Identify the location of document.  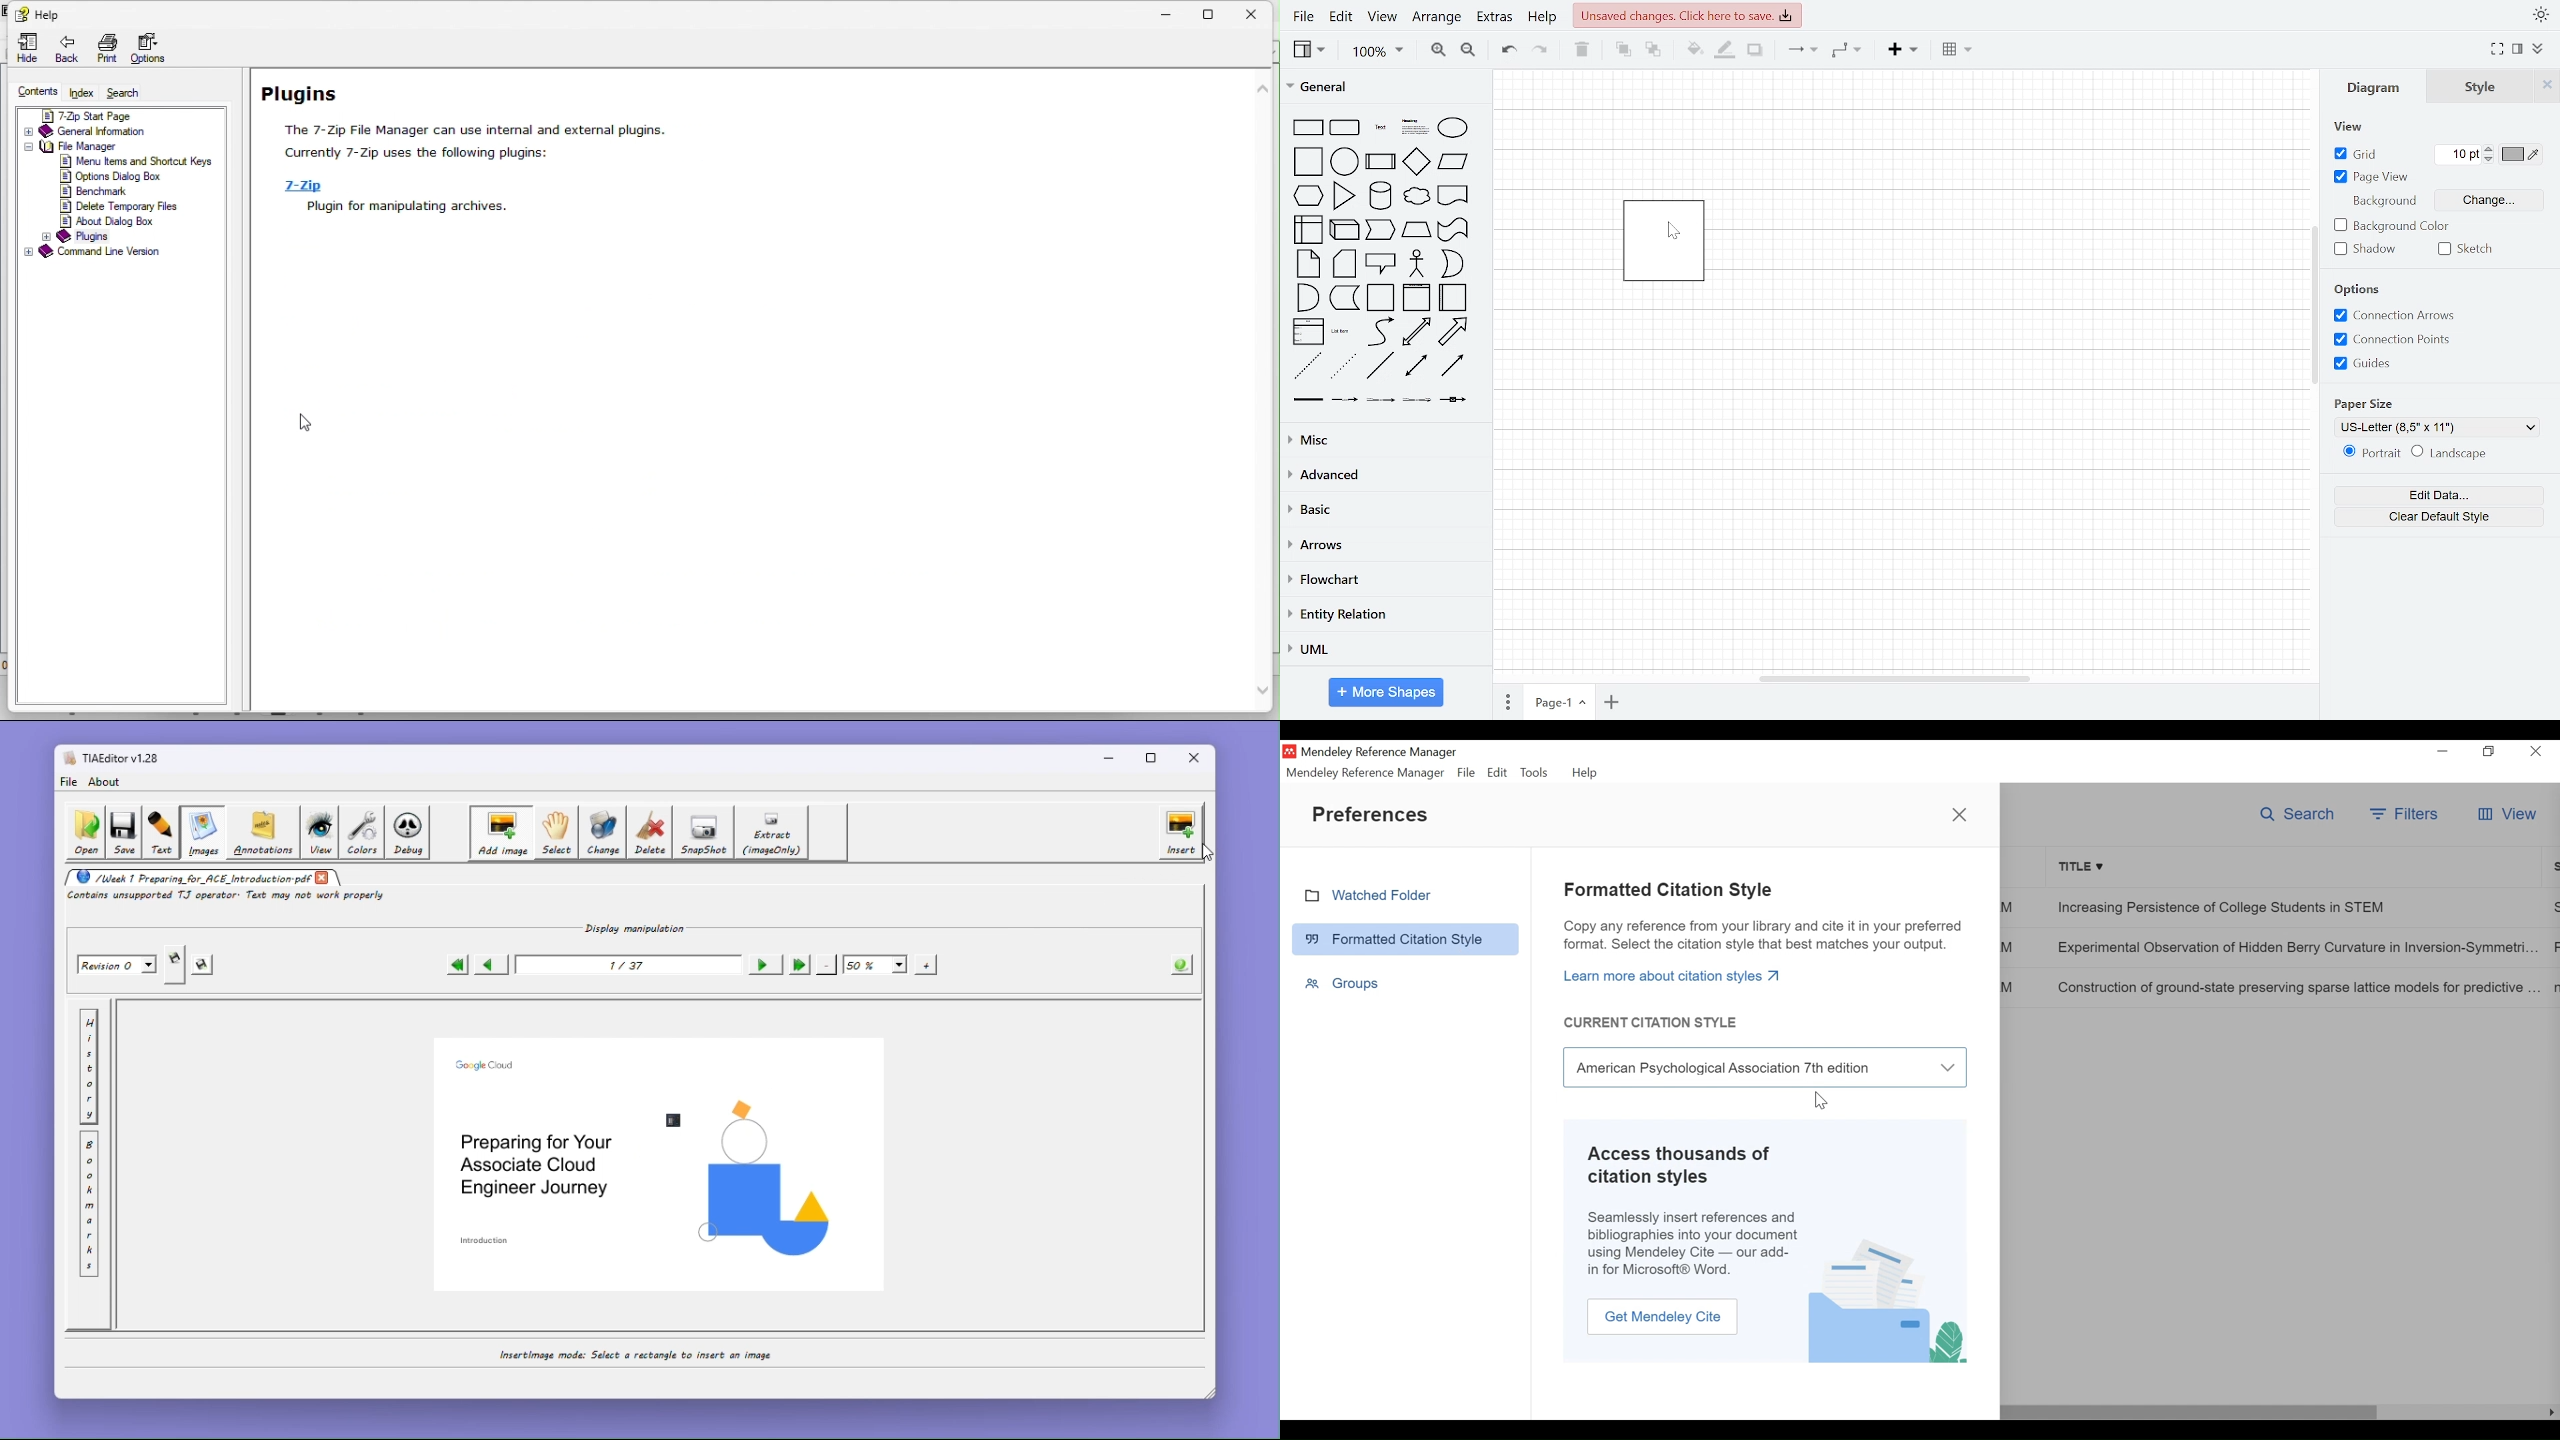
(1453, 196).